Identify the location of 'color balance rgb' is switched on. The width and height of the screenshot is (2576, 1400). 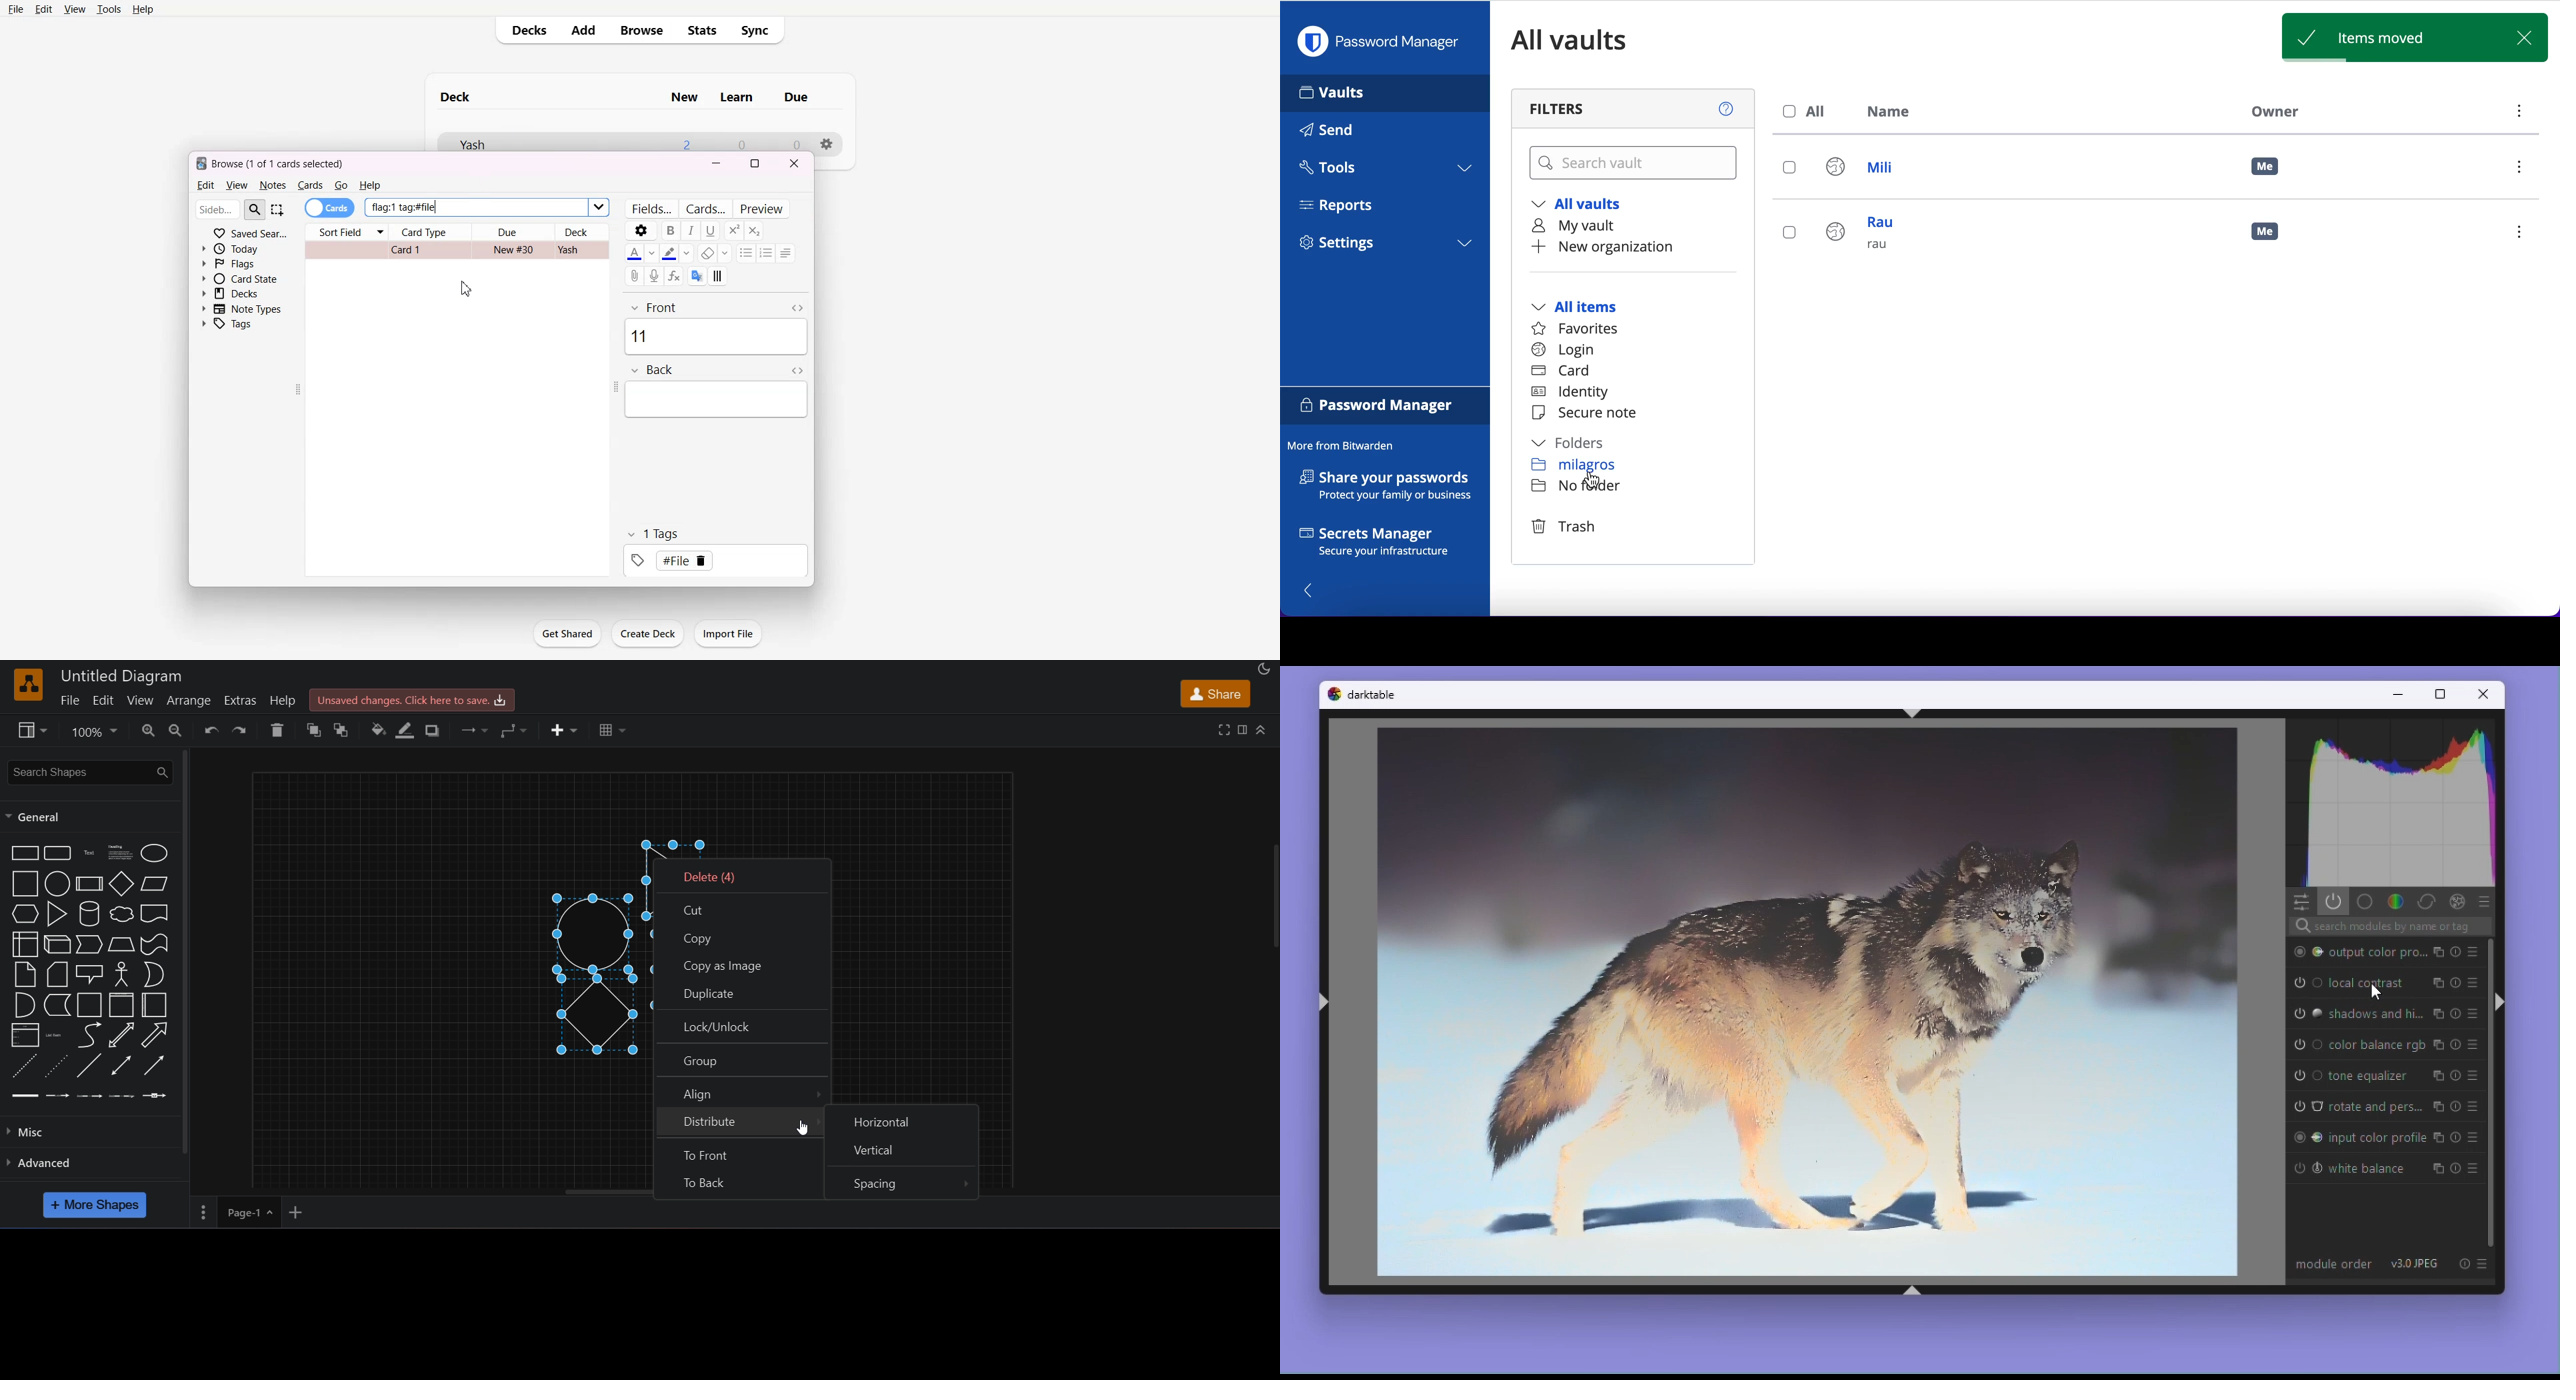
(2306, 1045).